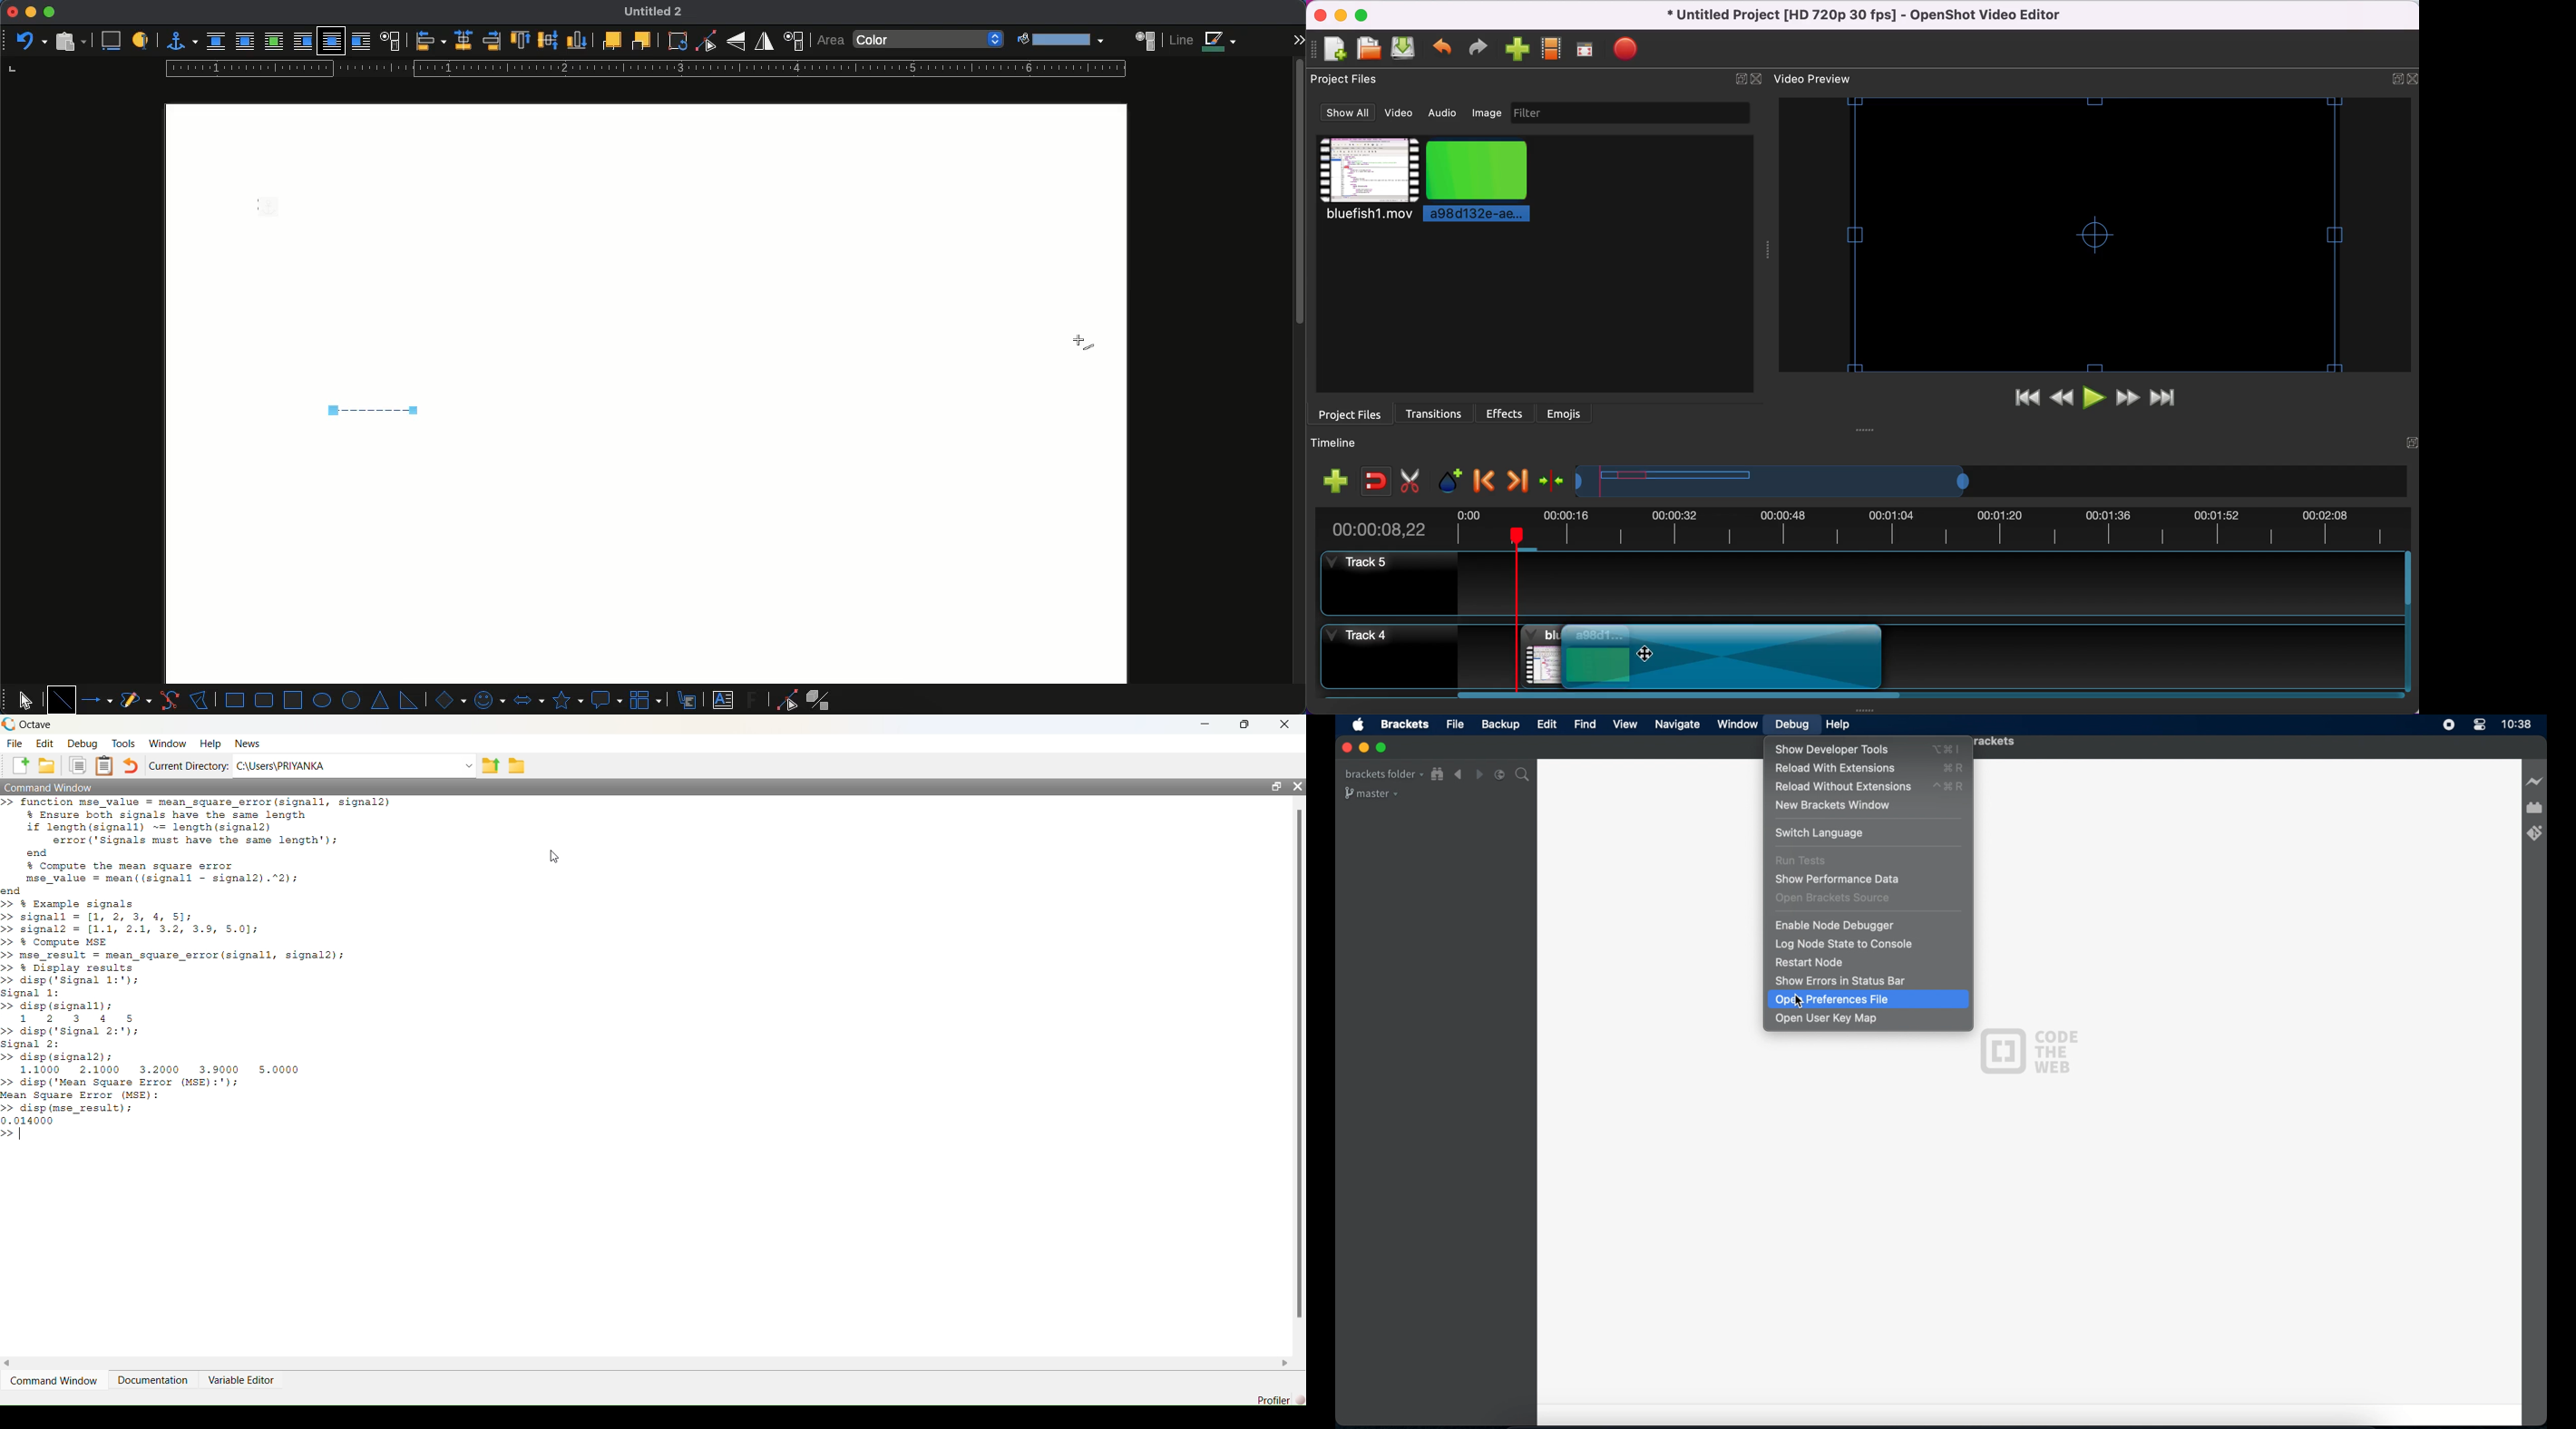 This screenshot has height=1456, width=2576. Describe the element at coordinates (1382, 748) in the screenshot. I see `maximize` at that location.